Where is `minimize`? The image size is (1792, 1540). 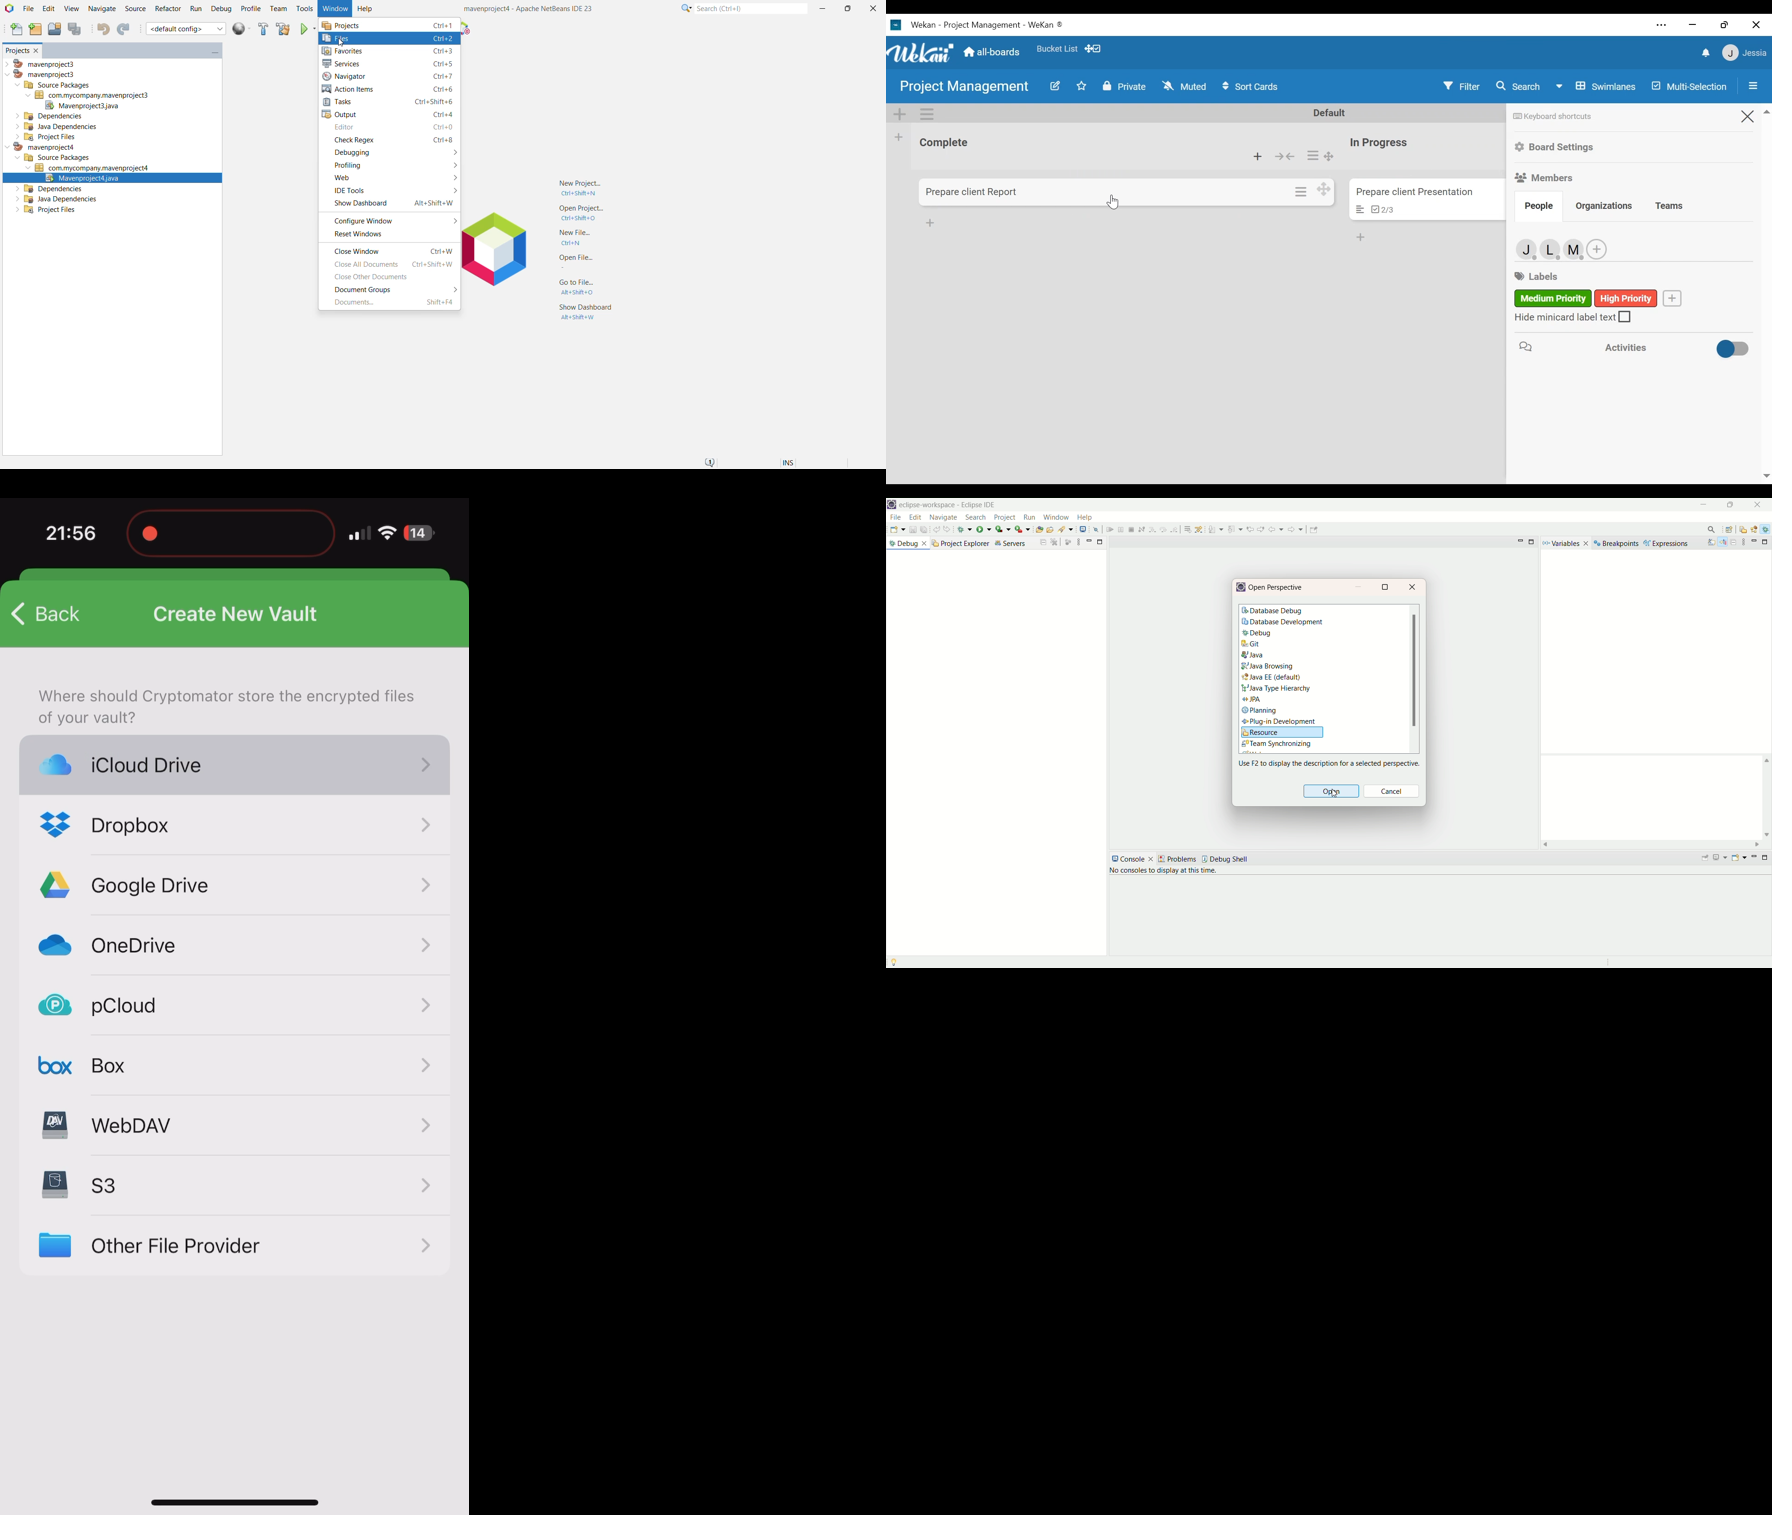
minimize is located at coordinates (1362, 587).